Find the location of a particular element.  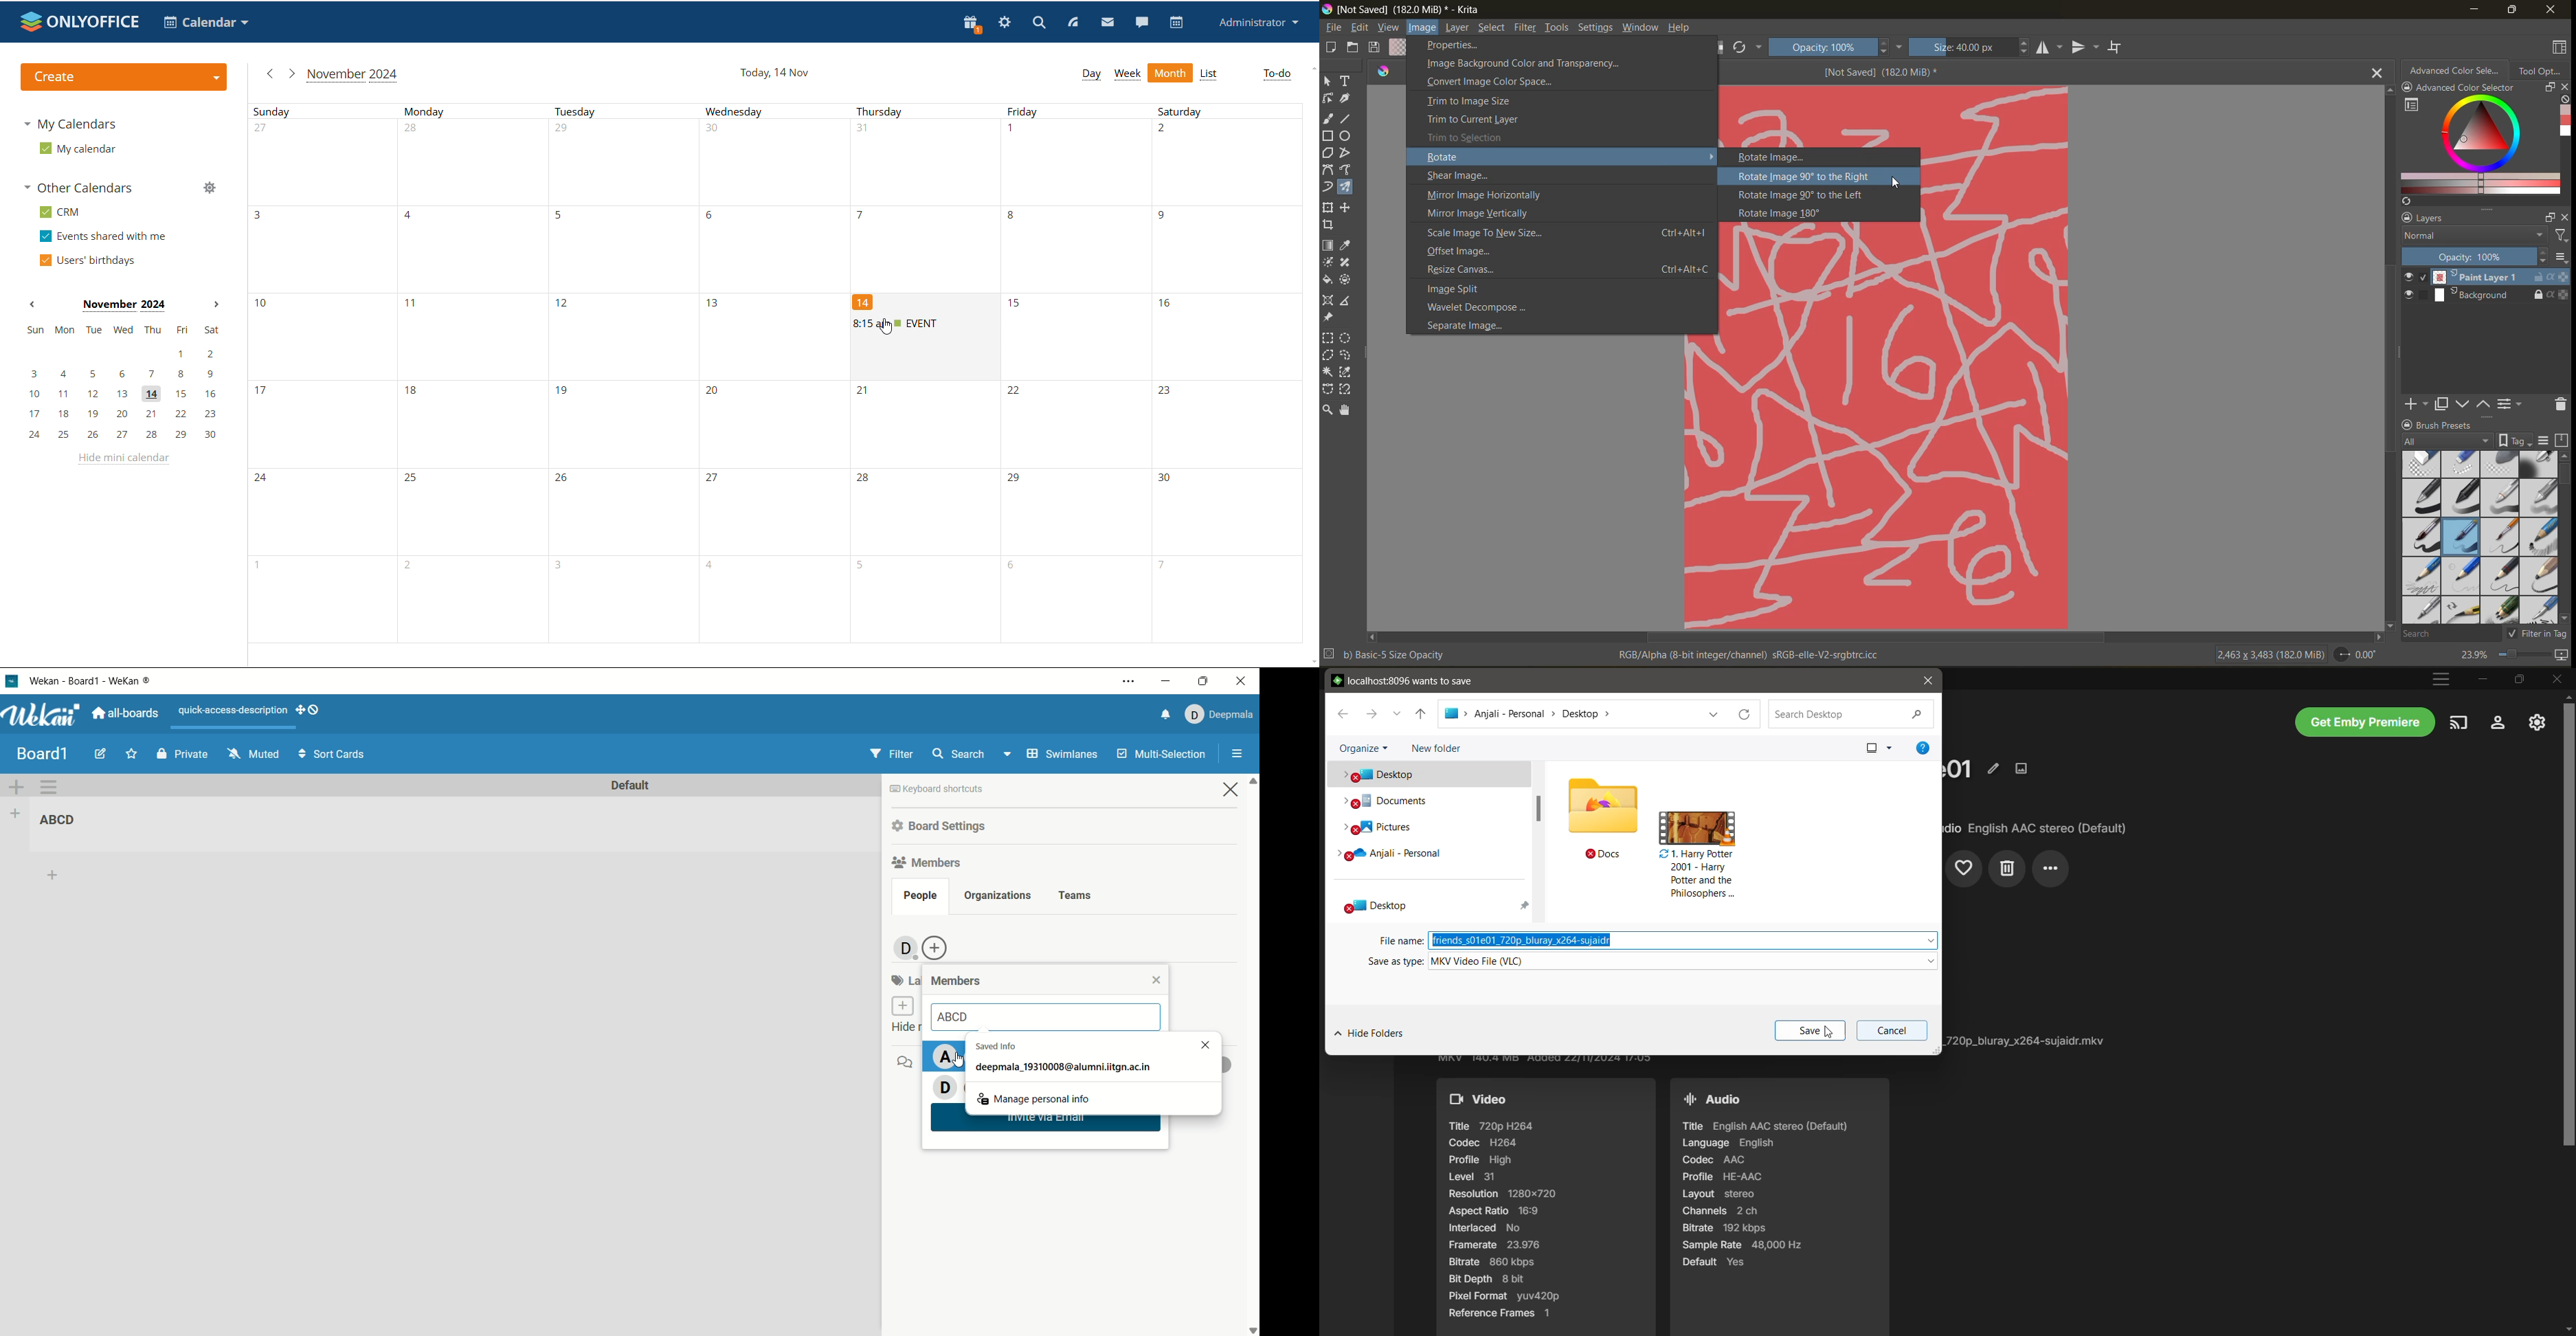

notification is located at coordinates (1167, 715).